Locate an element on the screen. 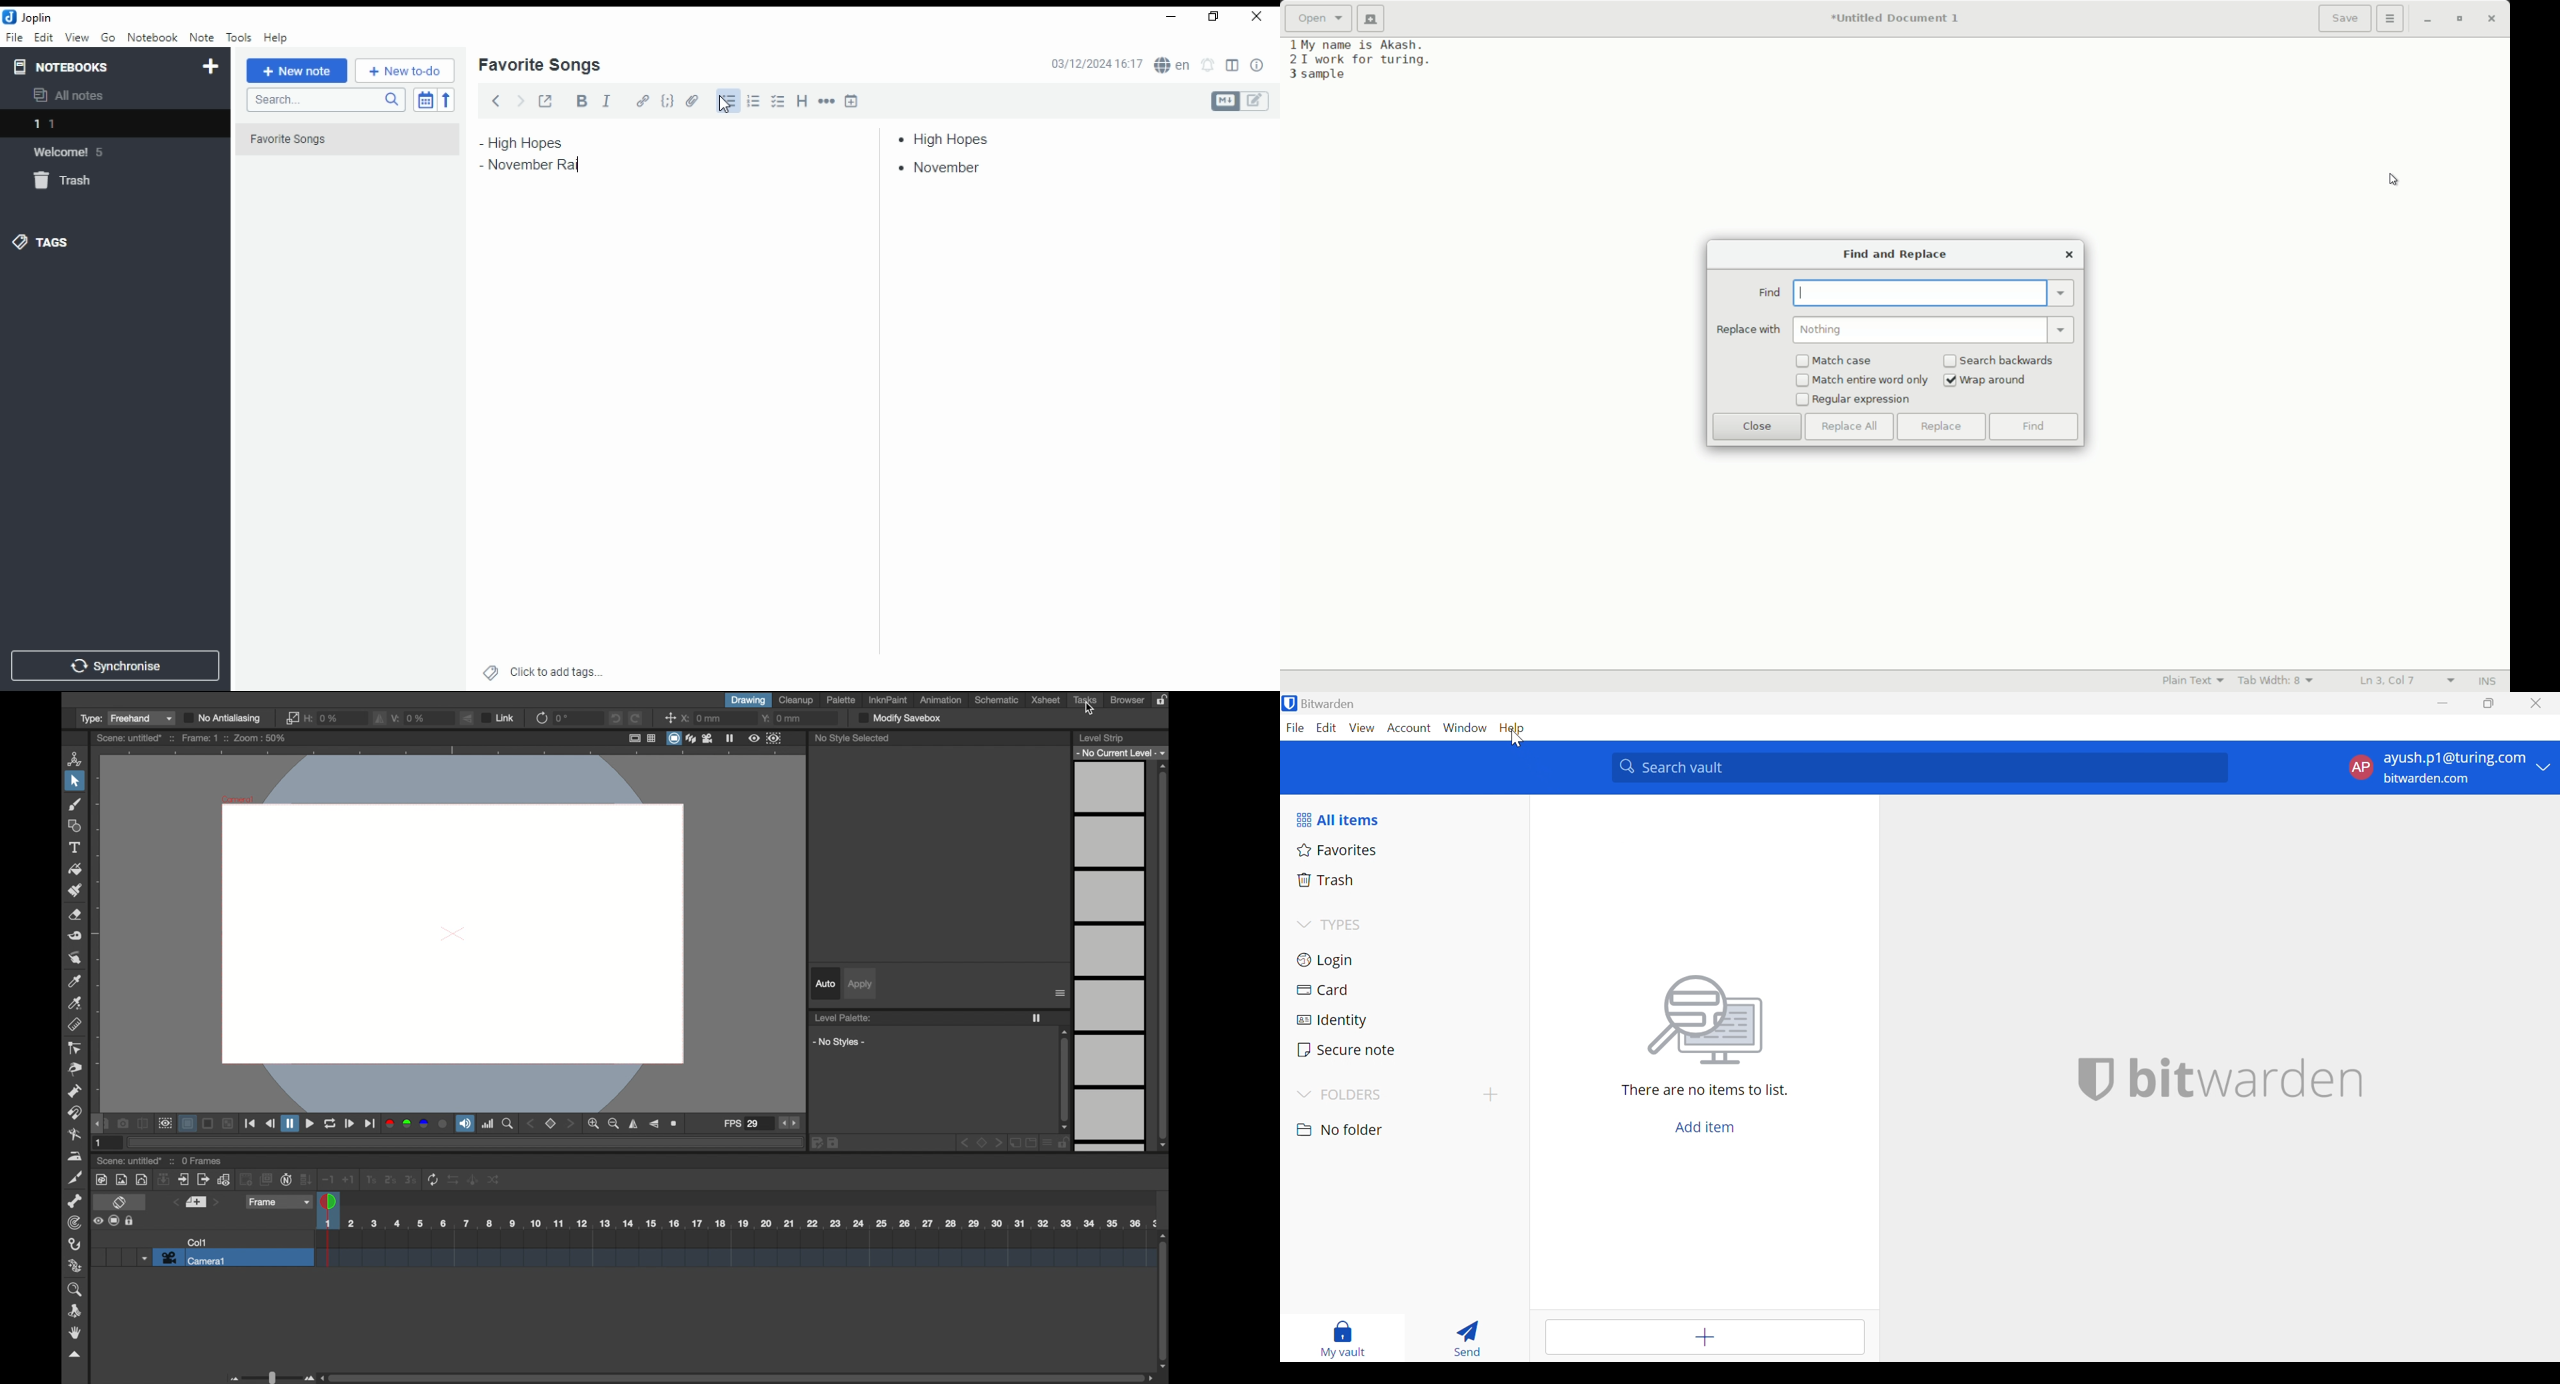  flip vertically is located at coordinates (379, 718).